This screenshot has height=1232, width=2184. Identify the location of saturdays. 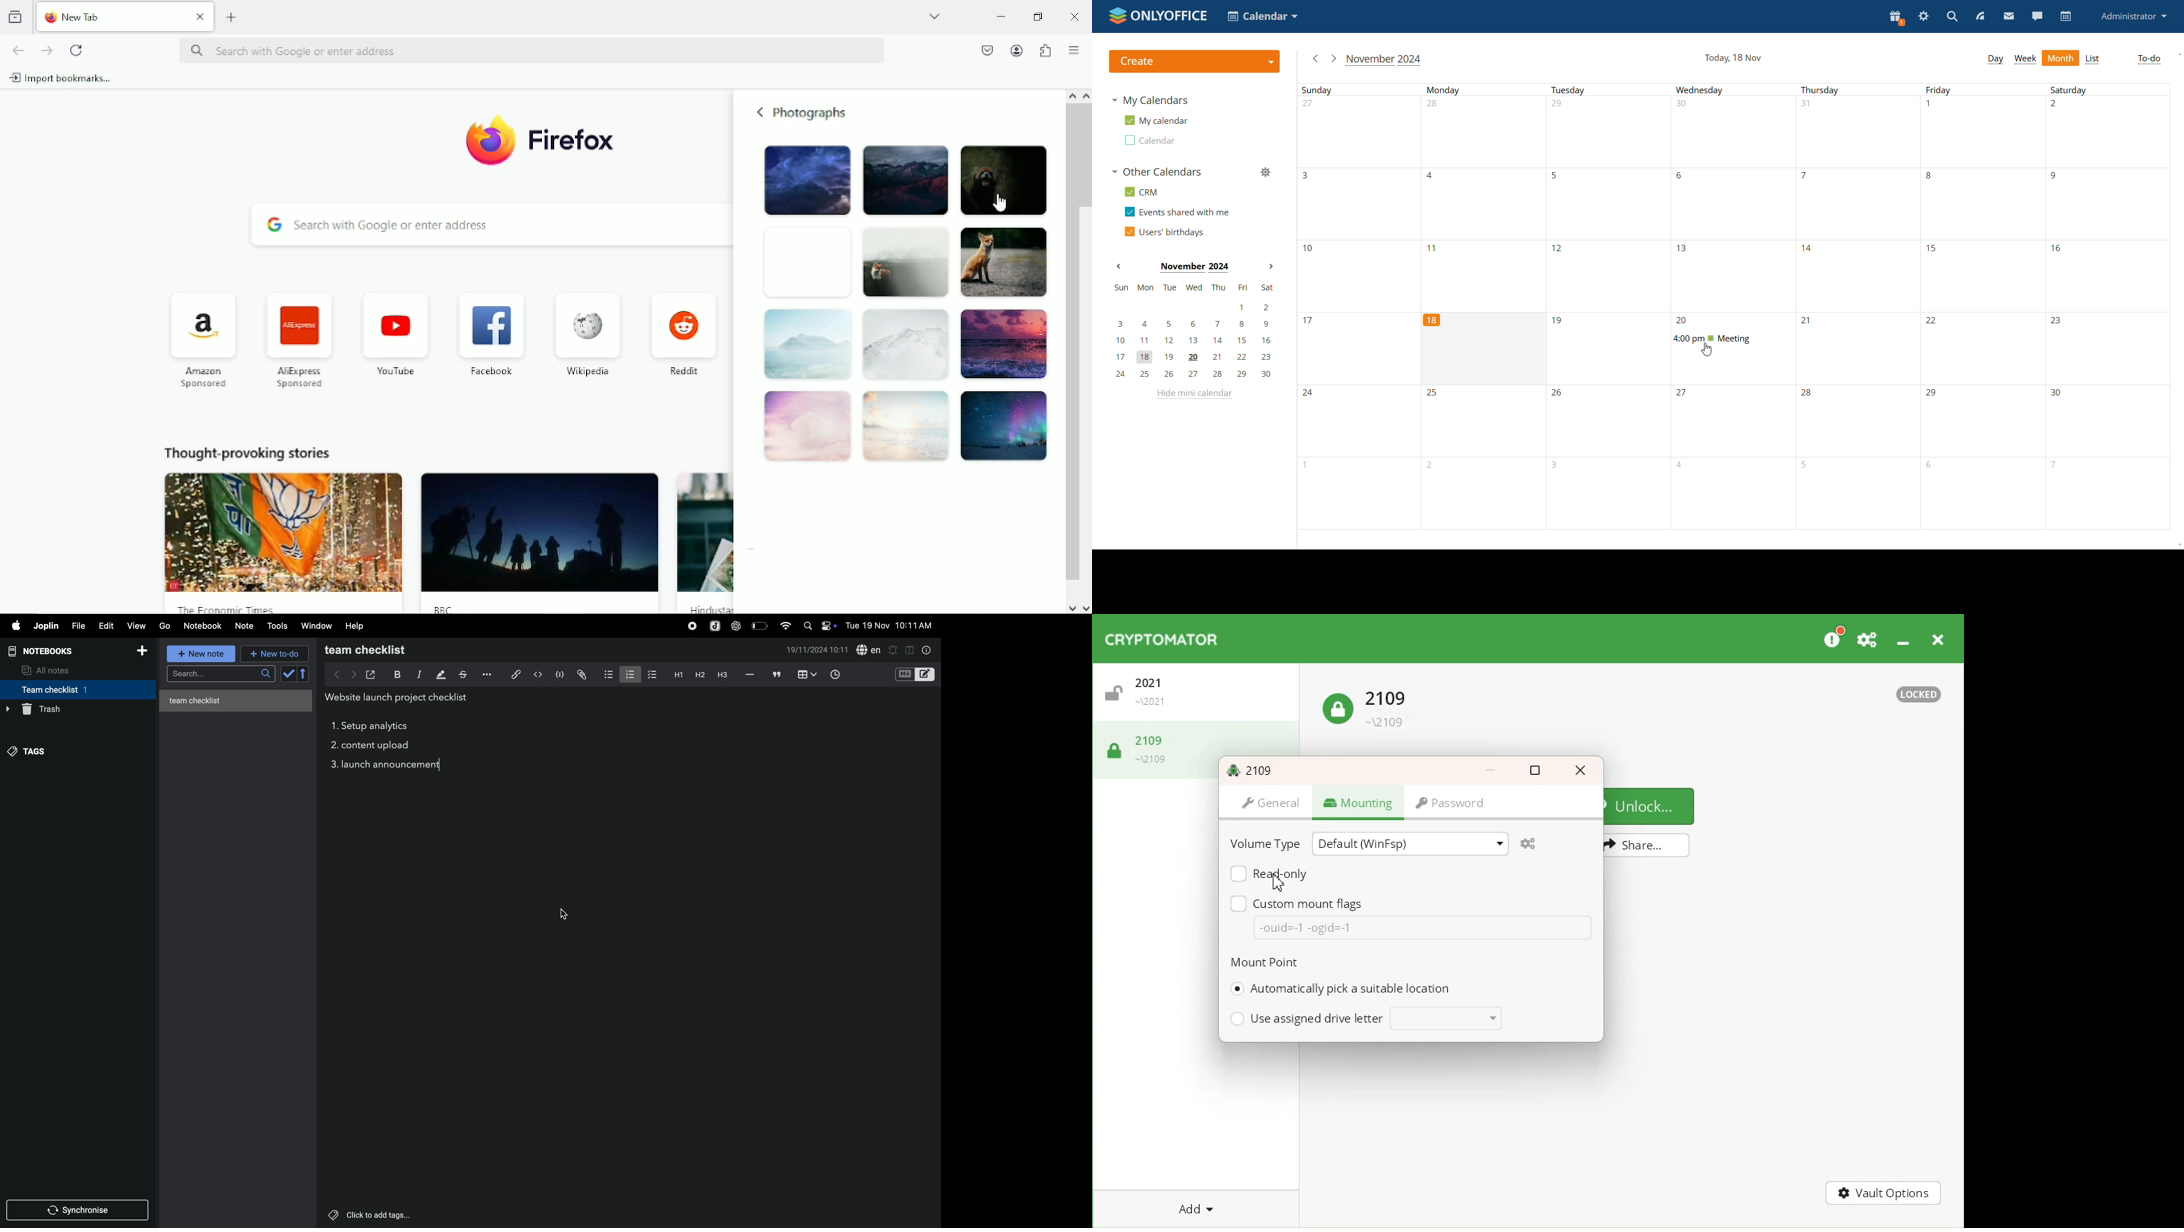
(2108, 306).